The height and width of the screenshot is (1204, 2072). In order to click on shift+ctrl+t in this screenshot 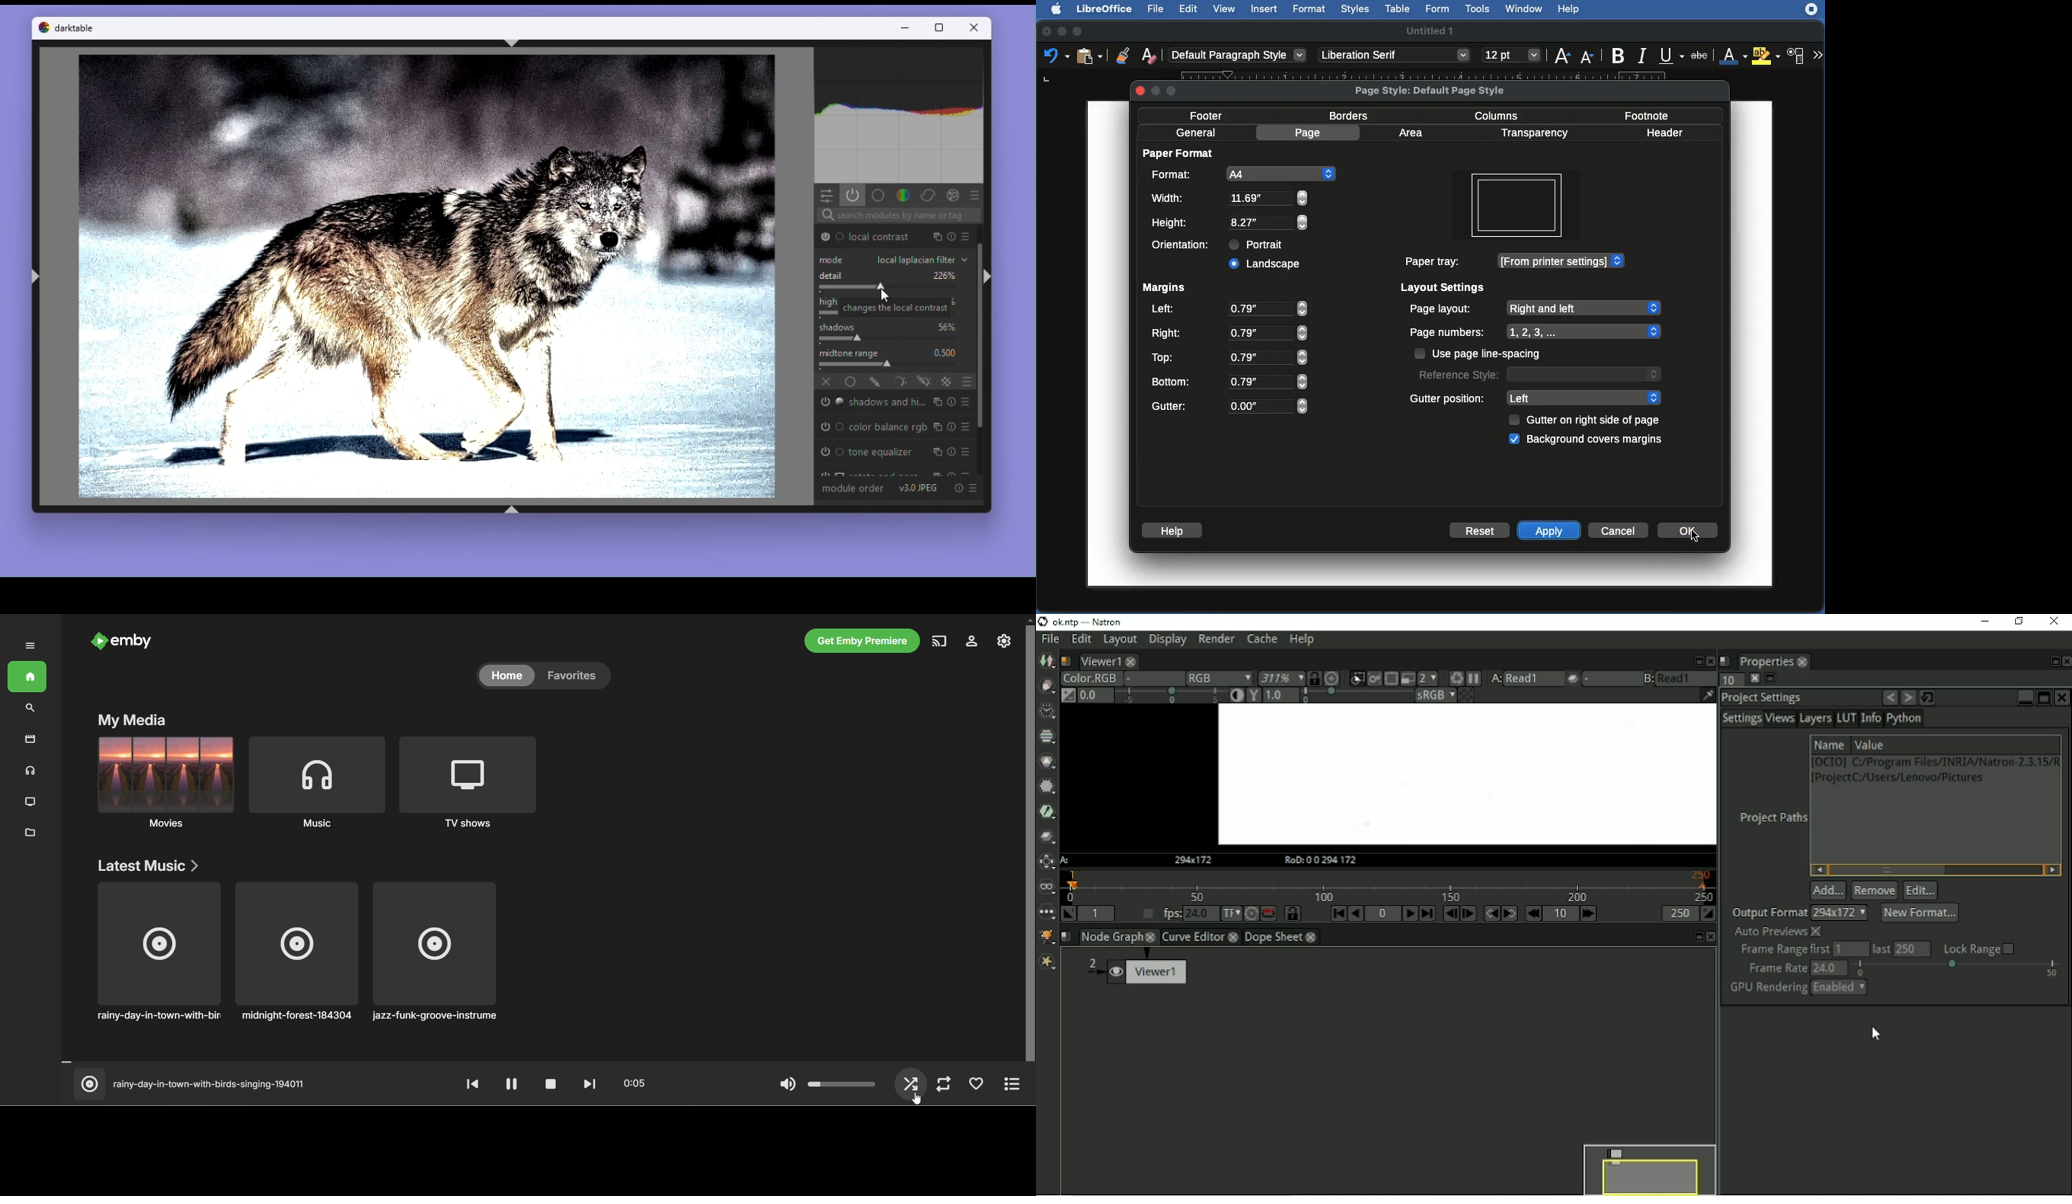, I will do `click(514, 43)`.